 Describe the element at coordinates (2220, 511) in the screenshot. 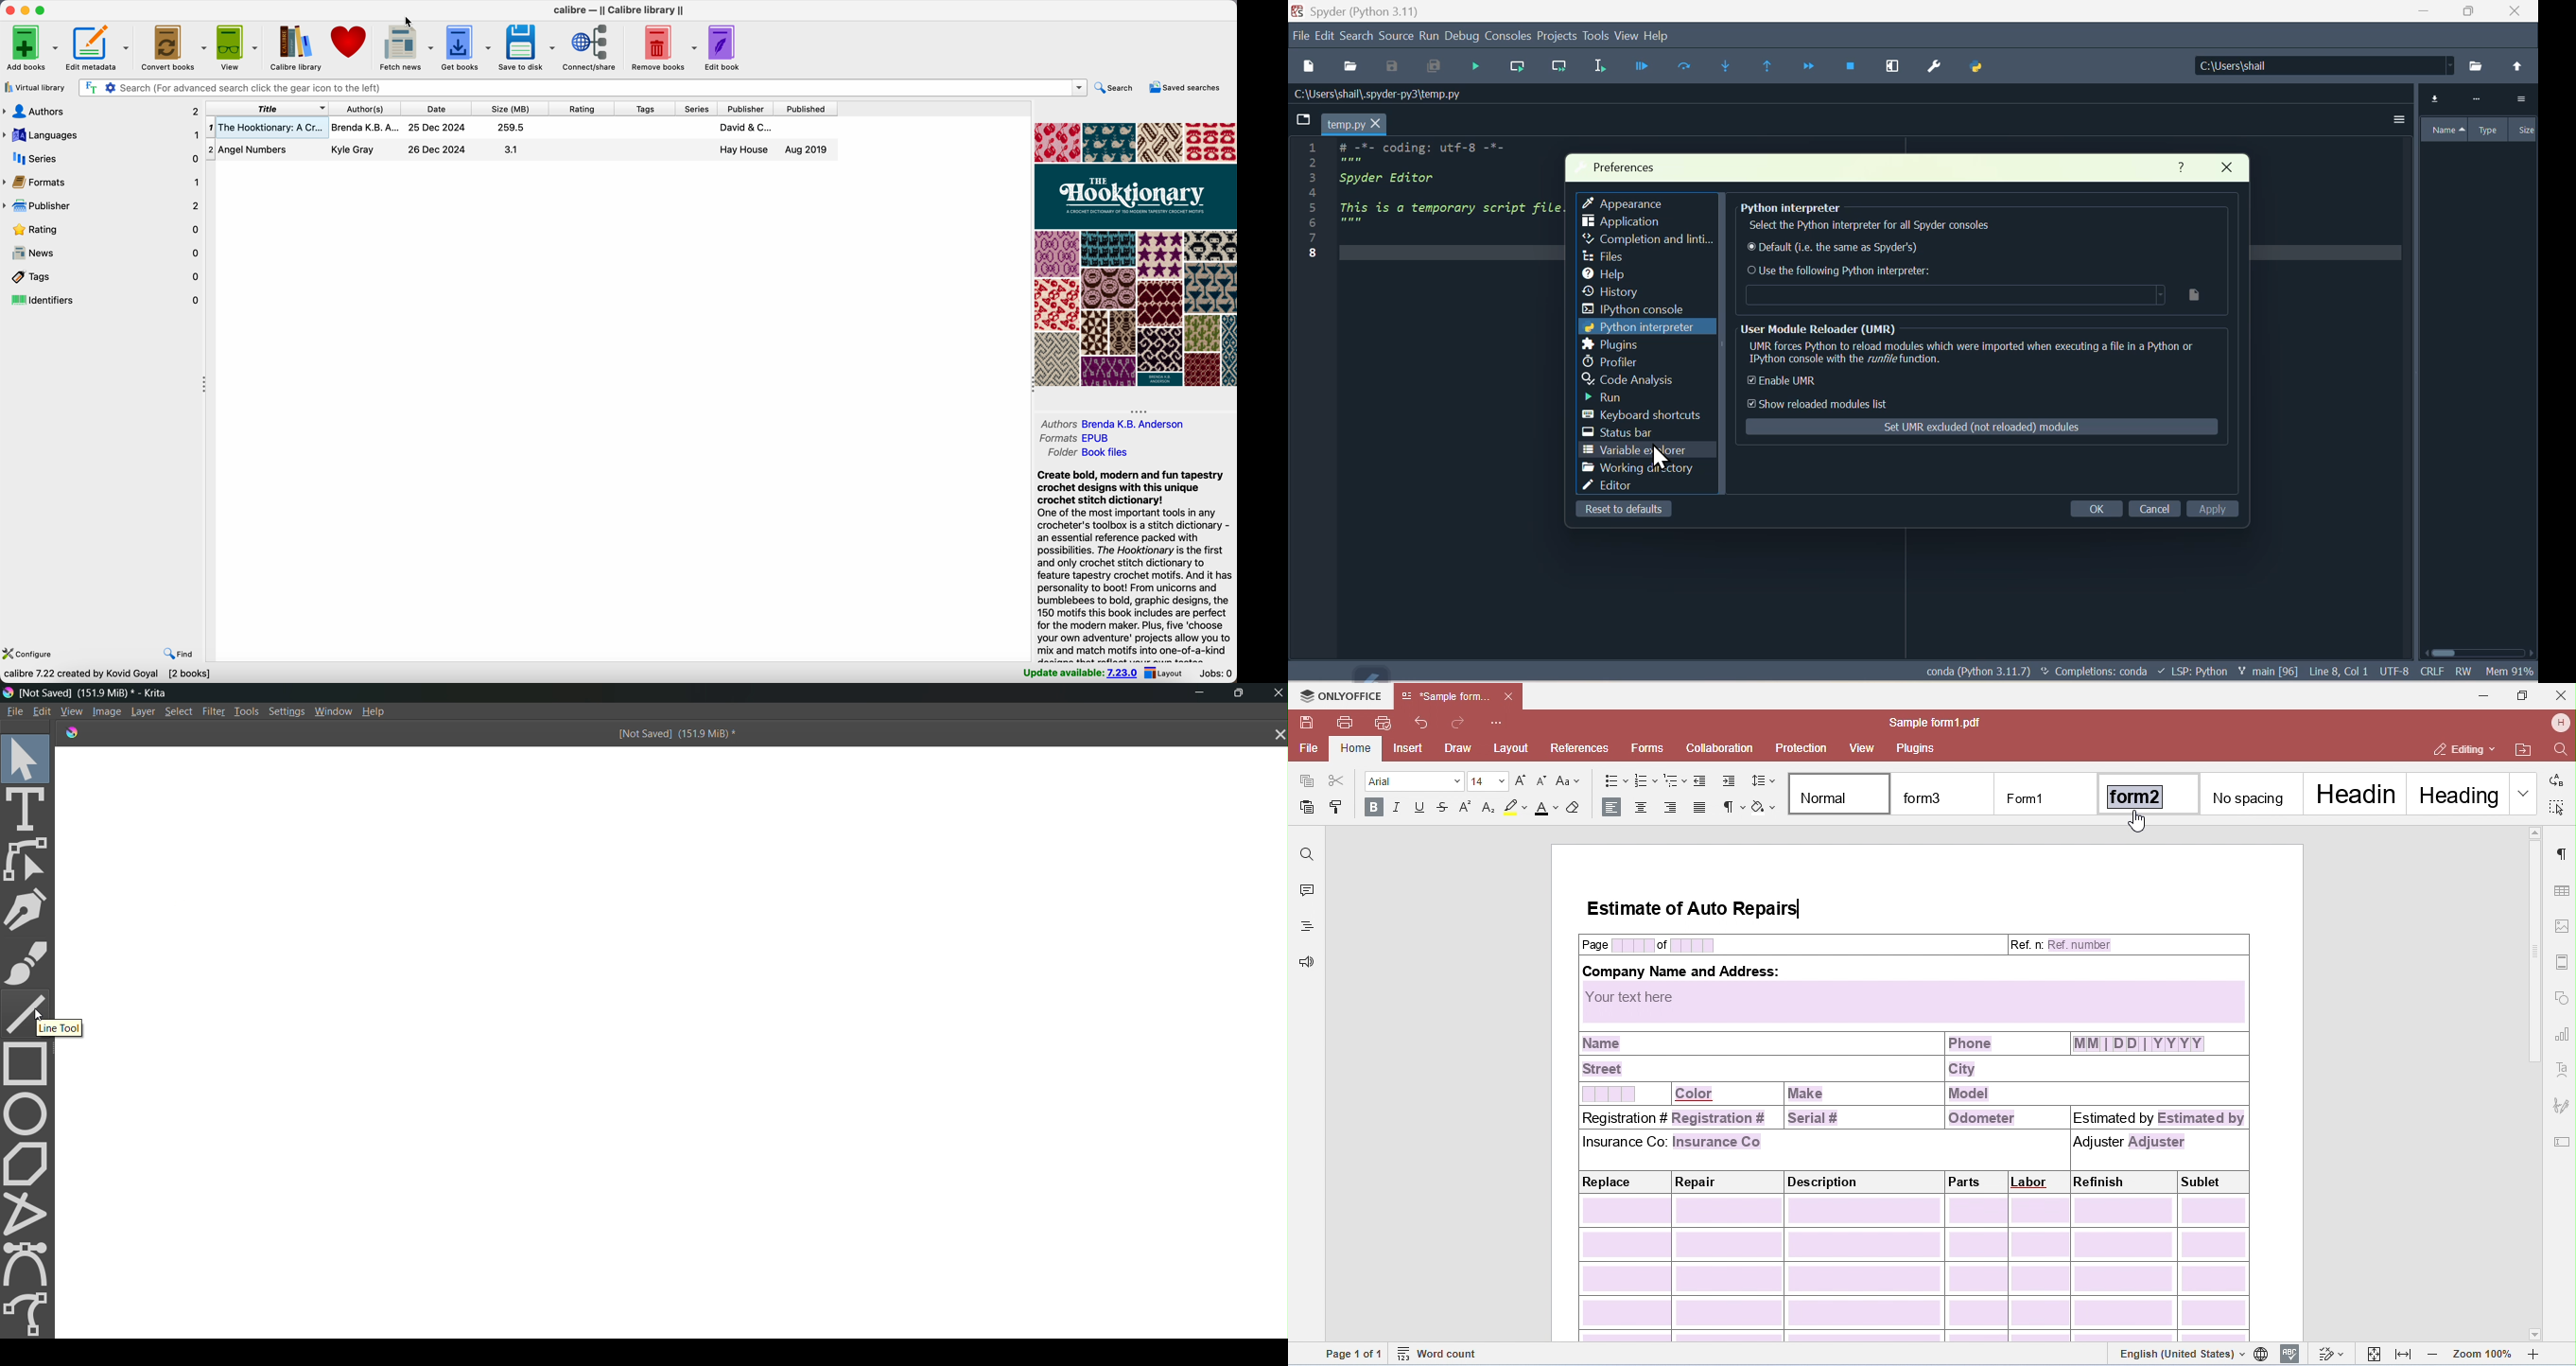

I see `Apply` at that location.